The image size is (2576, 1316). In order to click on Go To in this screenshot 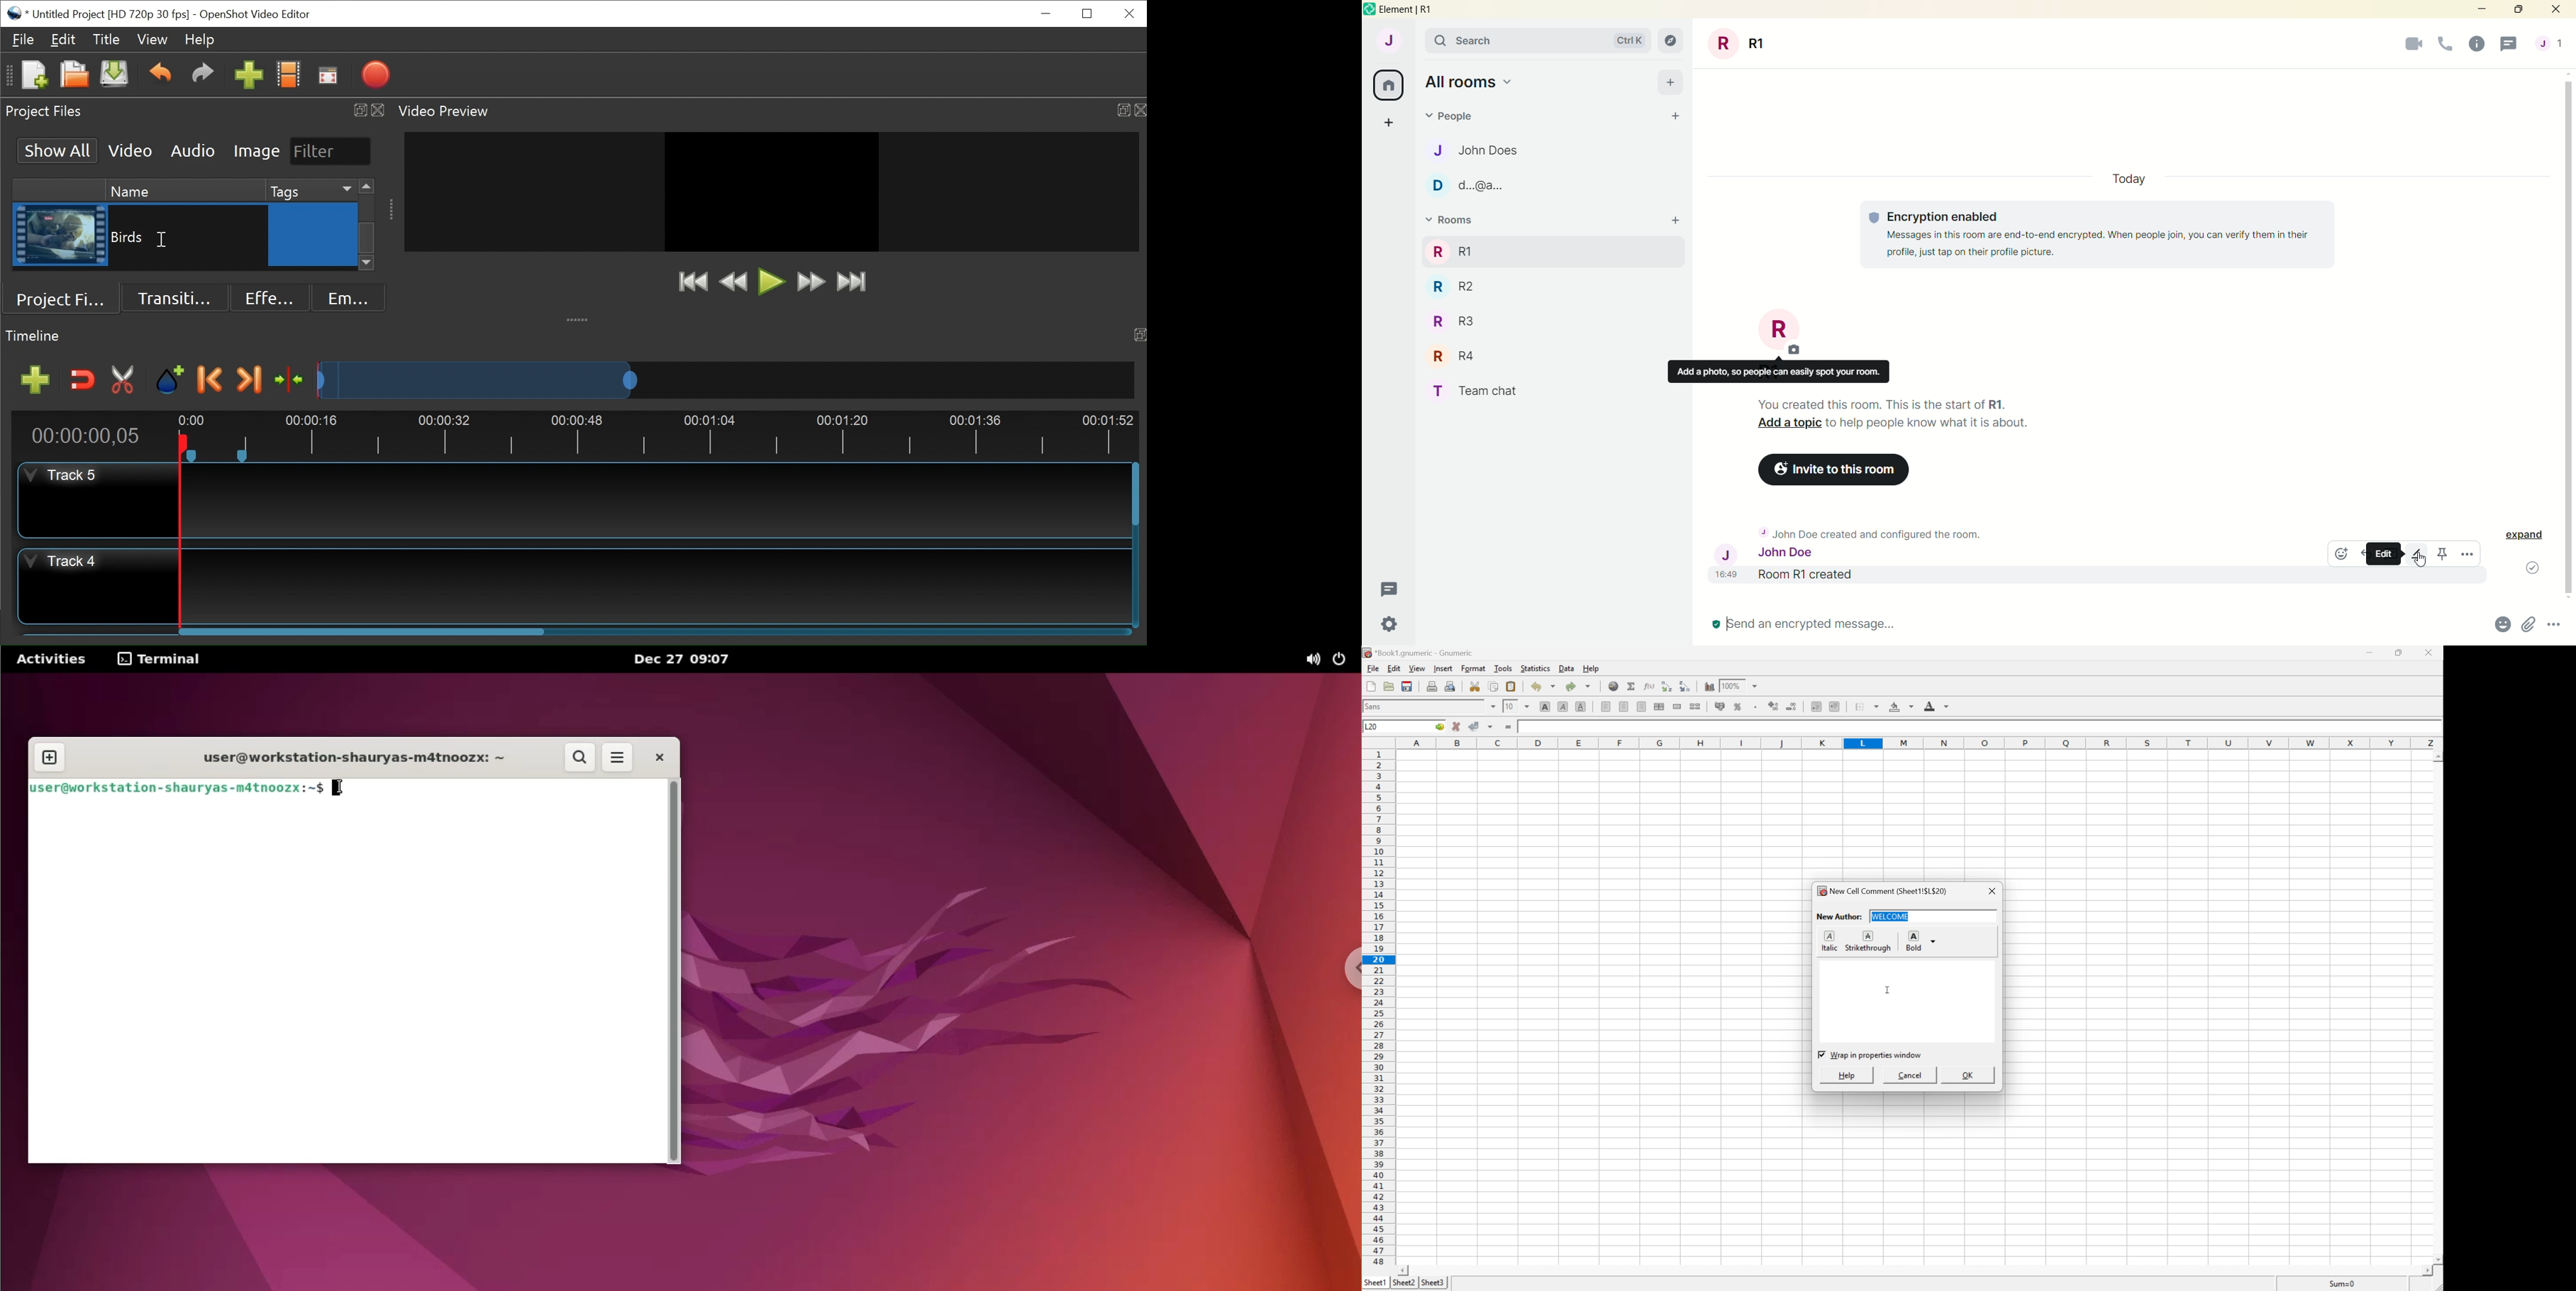, I will do `click(1440, 727)`.